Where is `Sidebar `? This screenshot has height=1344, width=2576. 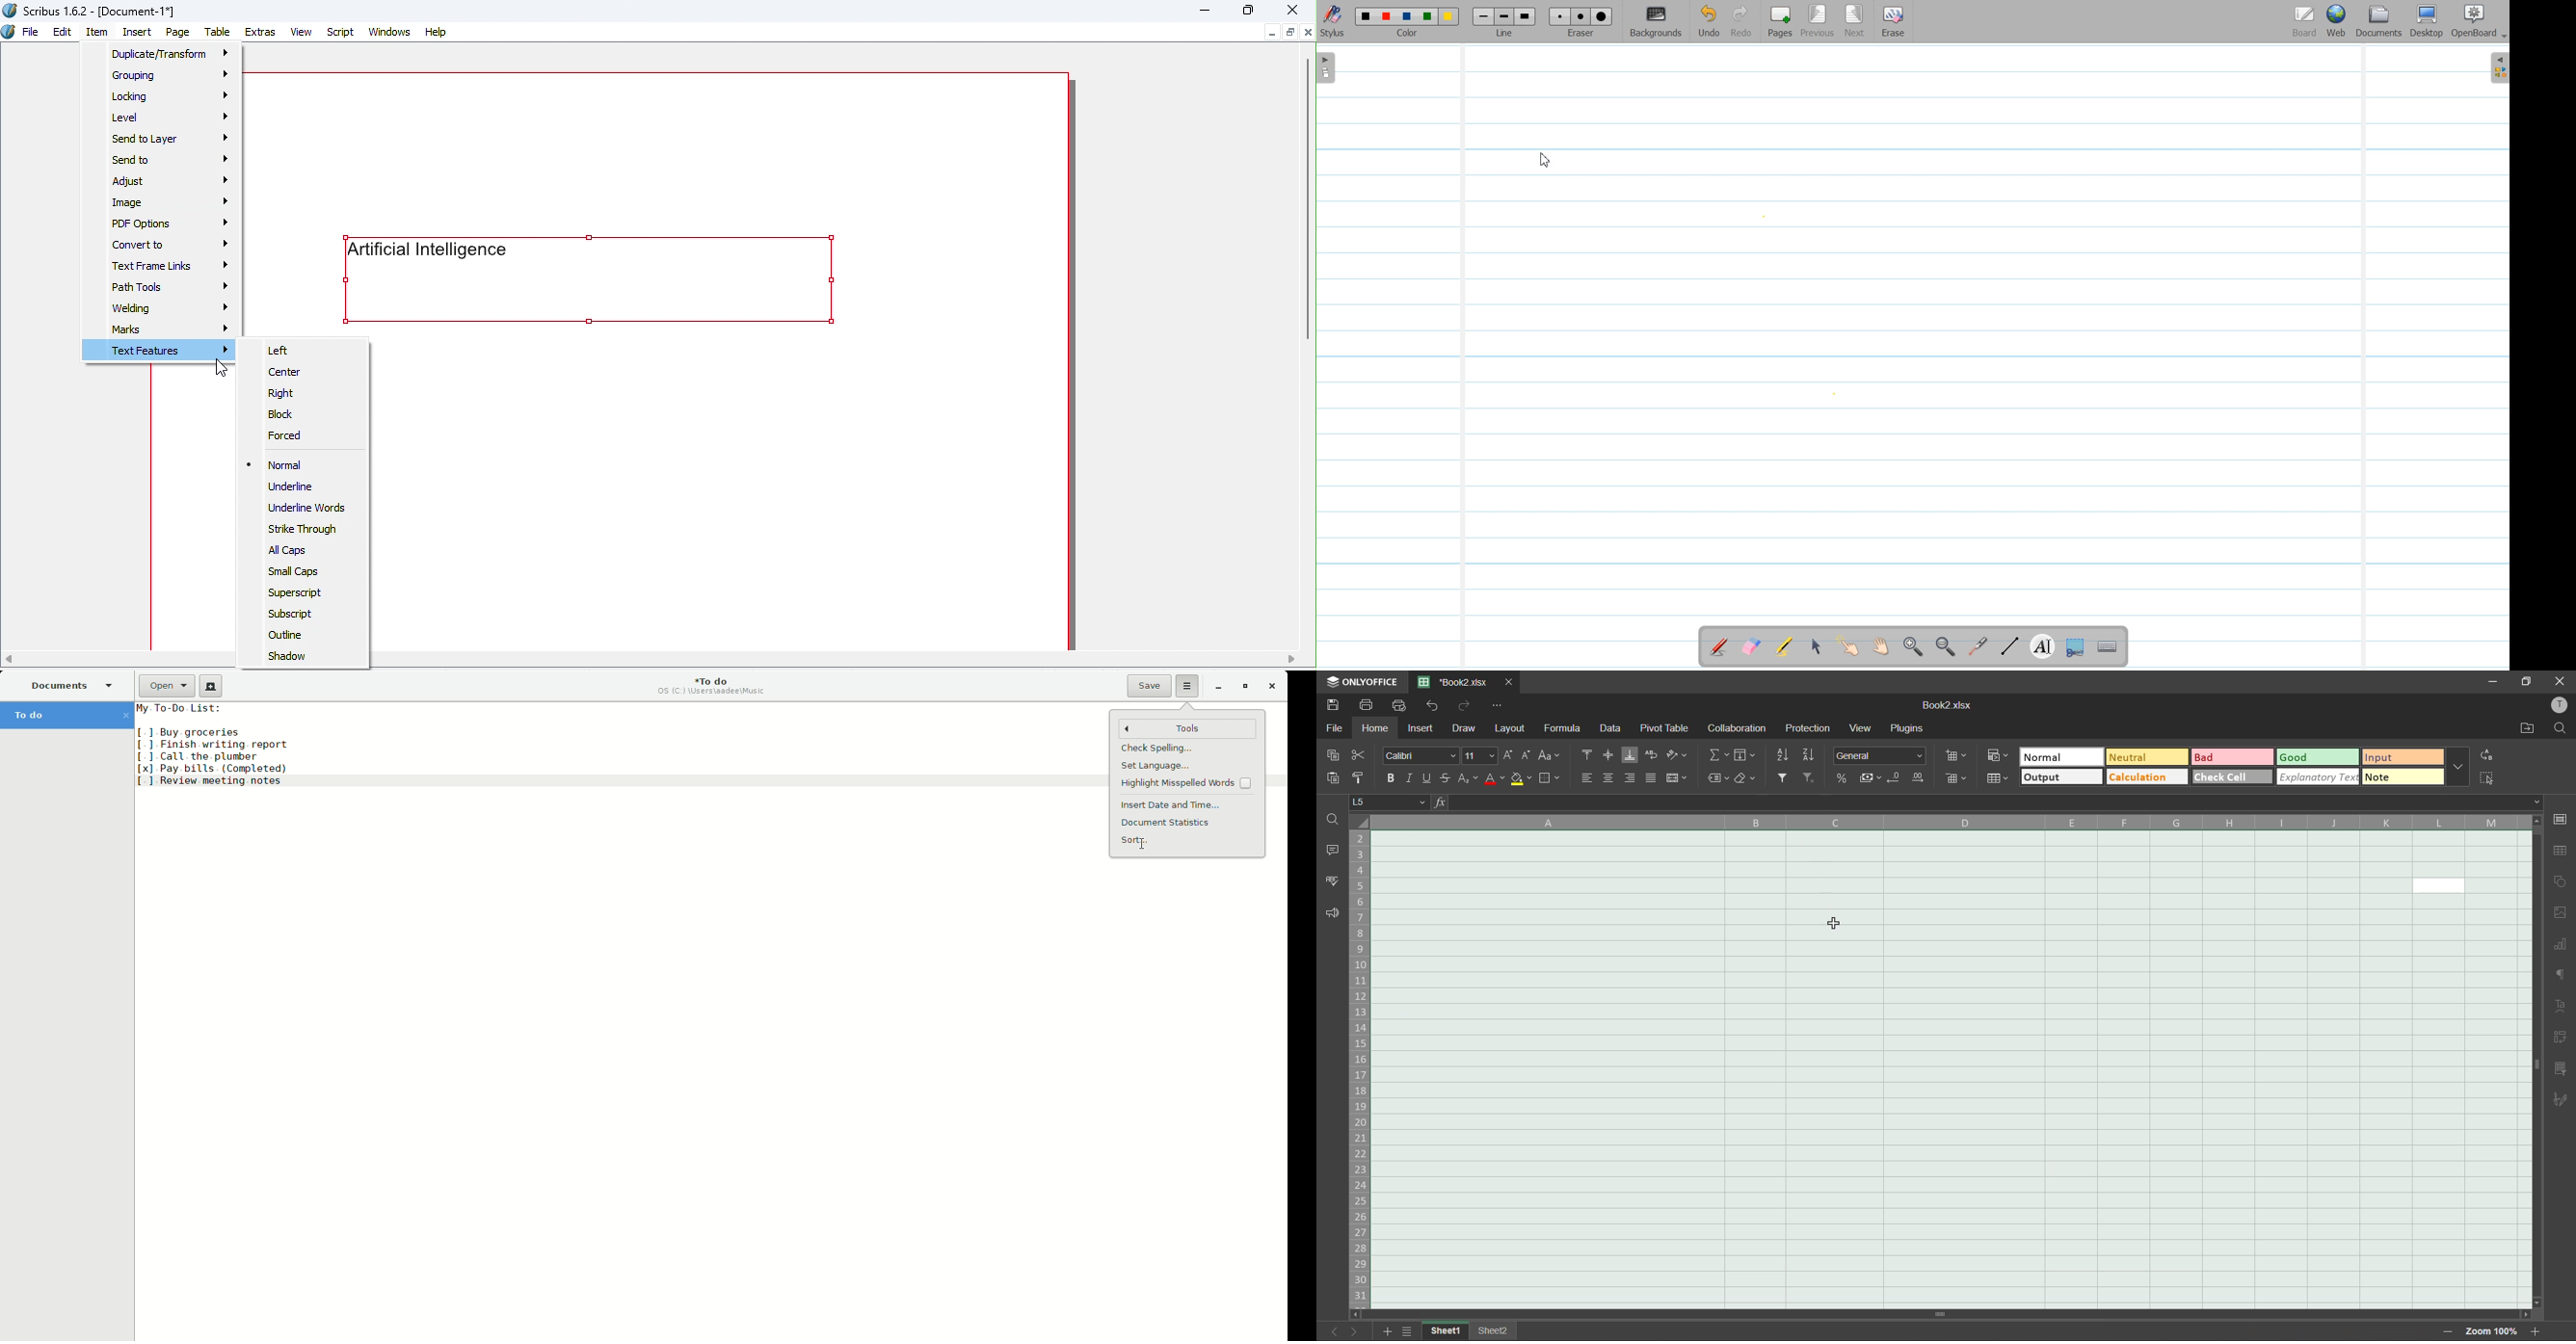 Sidebar  is located at coordinates (2497, 68).